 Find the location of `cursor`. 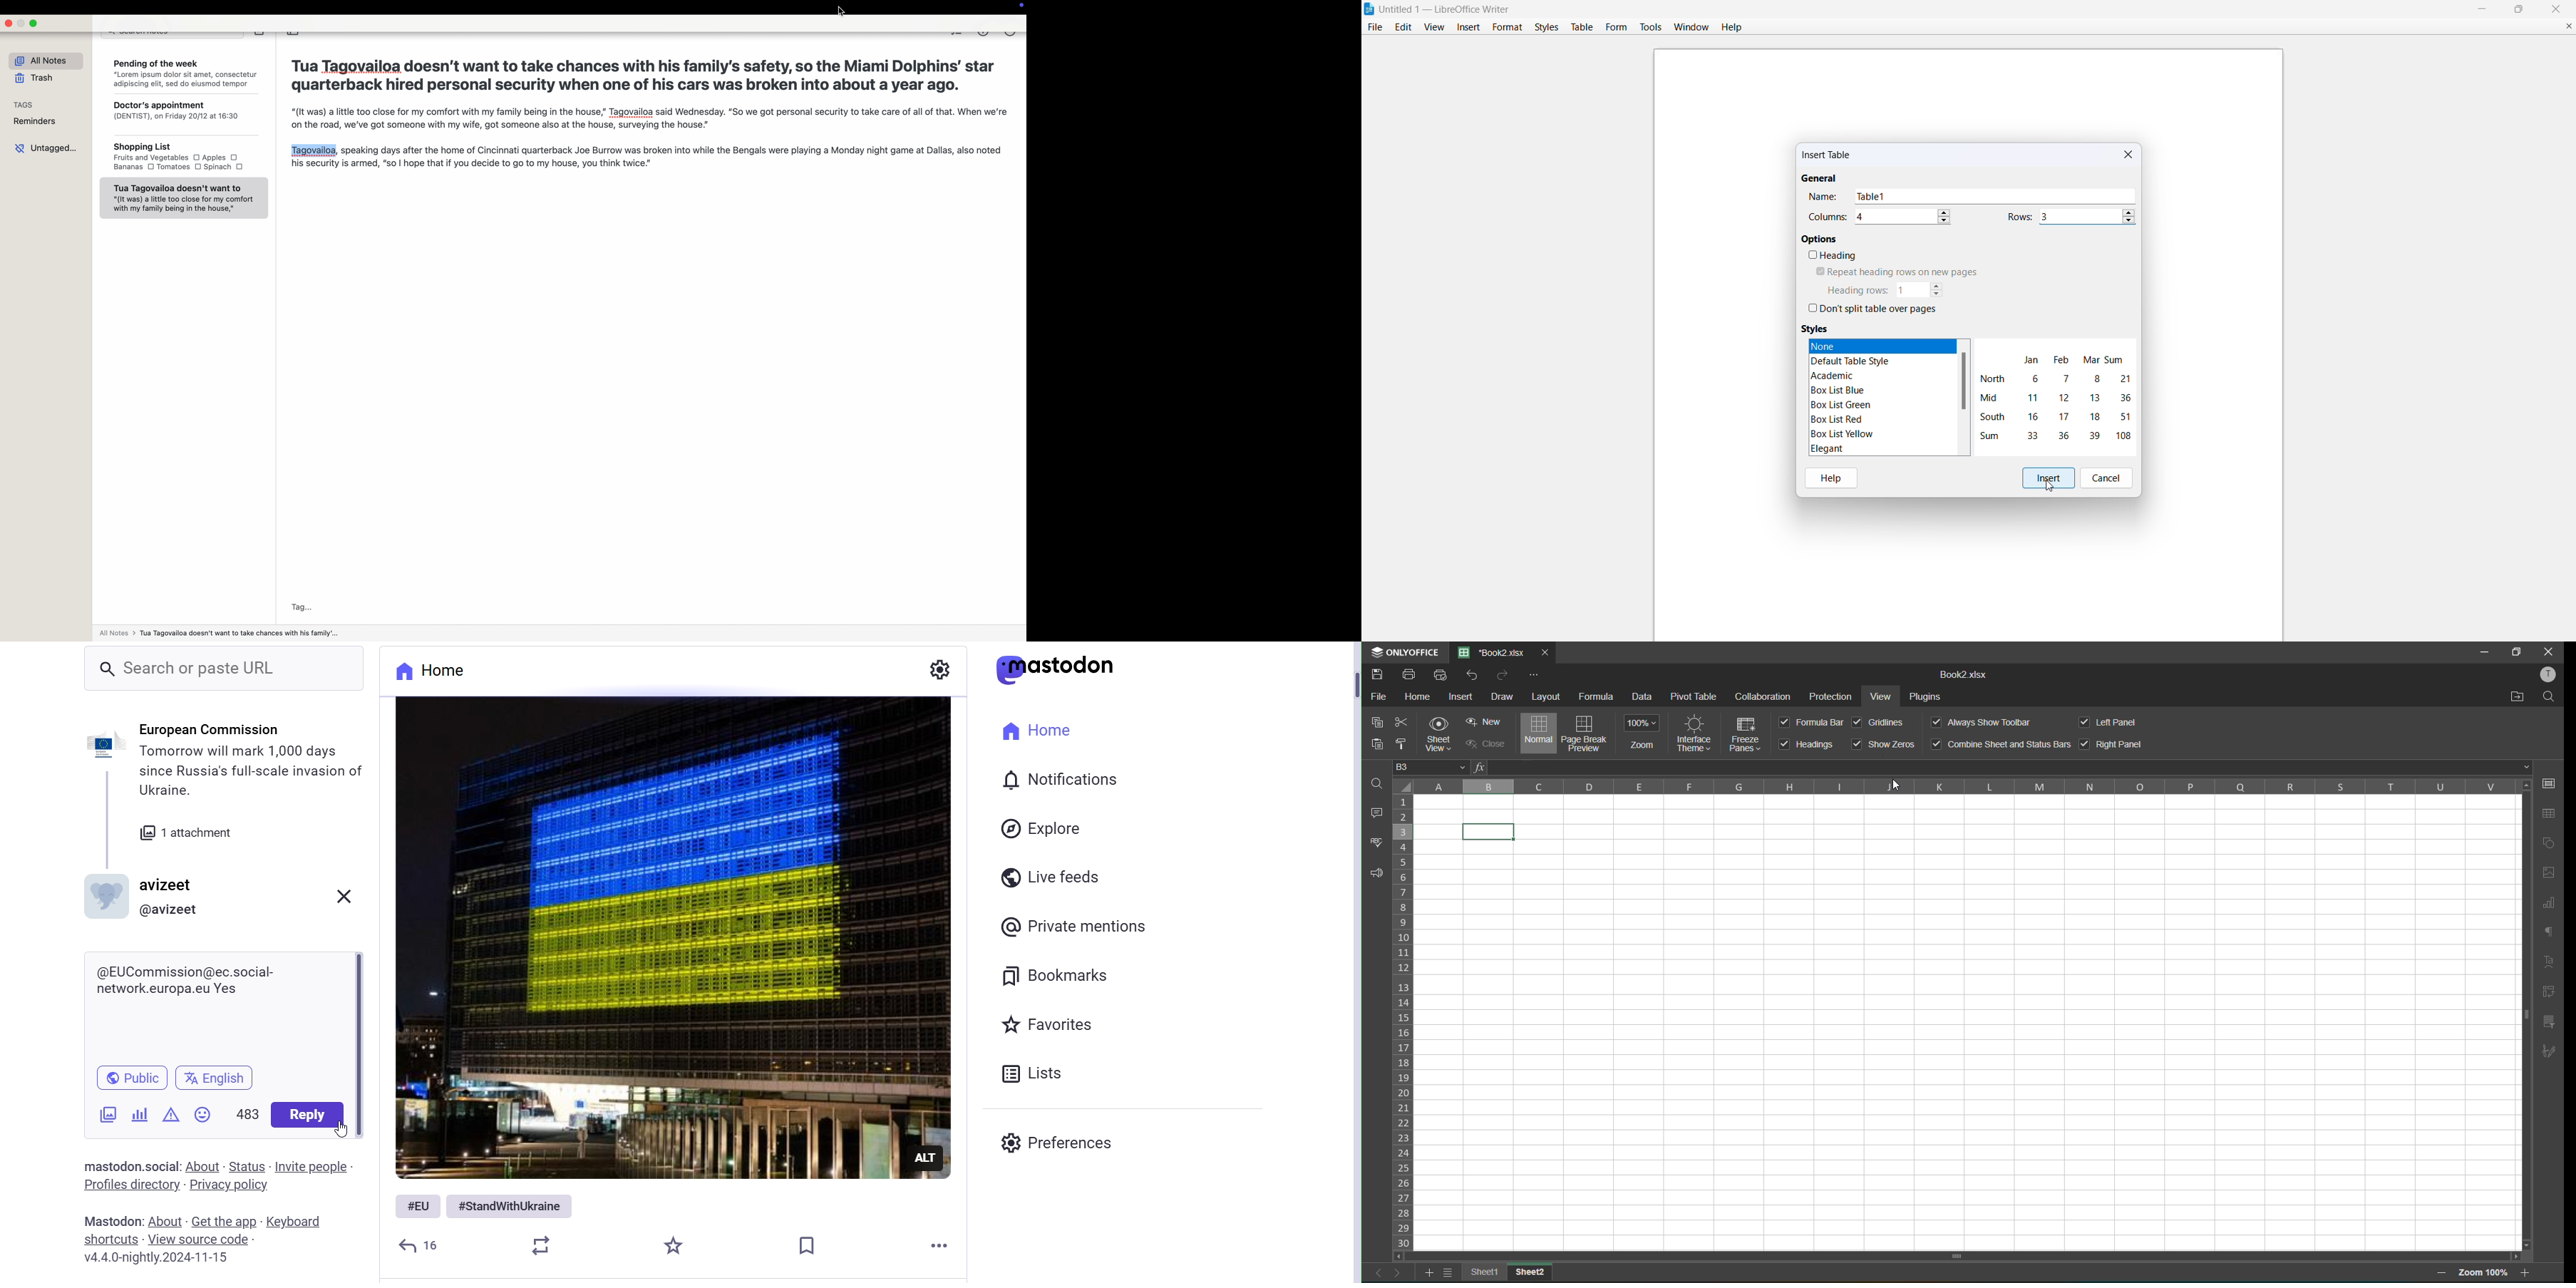

cursor is located at coordinates (841, 13).